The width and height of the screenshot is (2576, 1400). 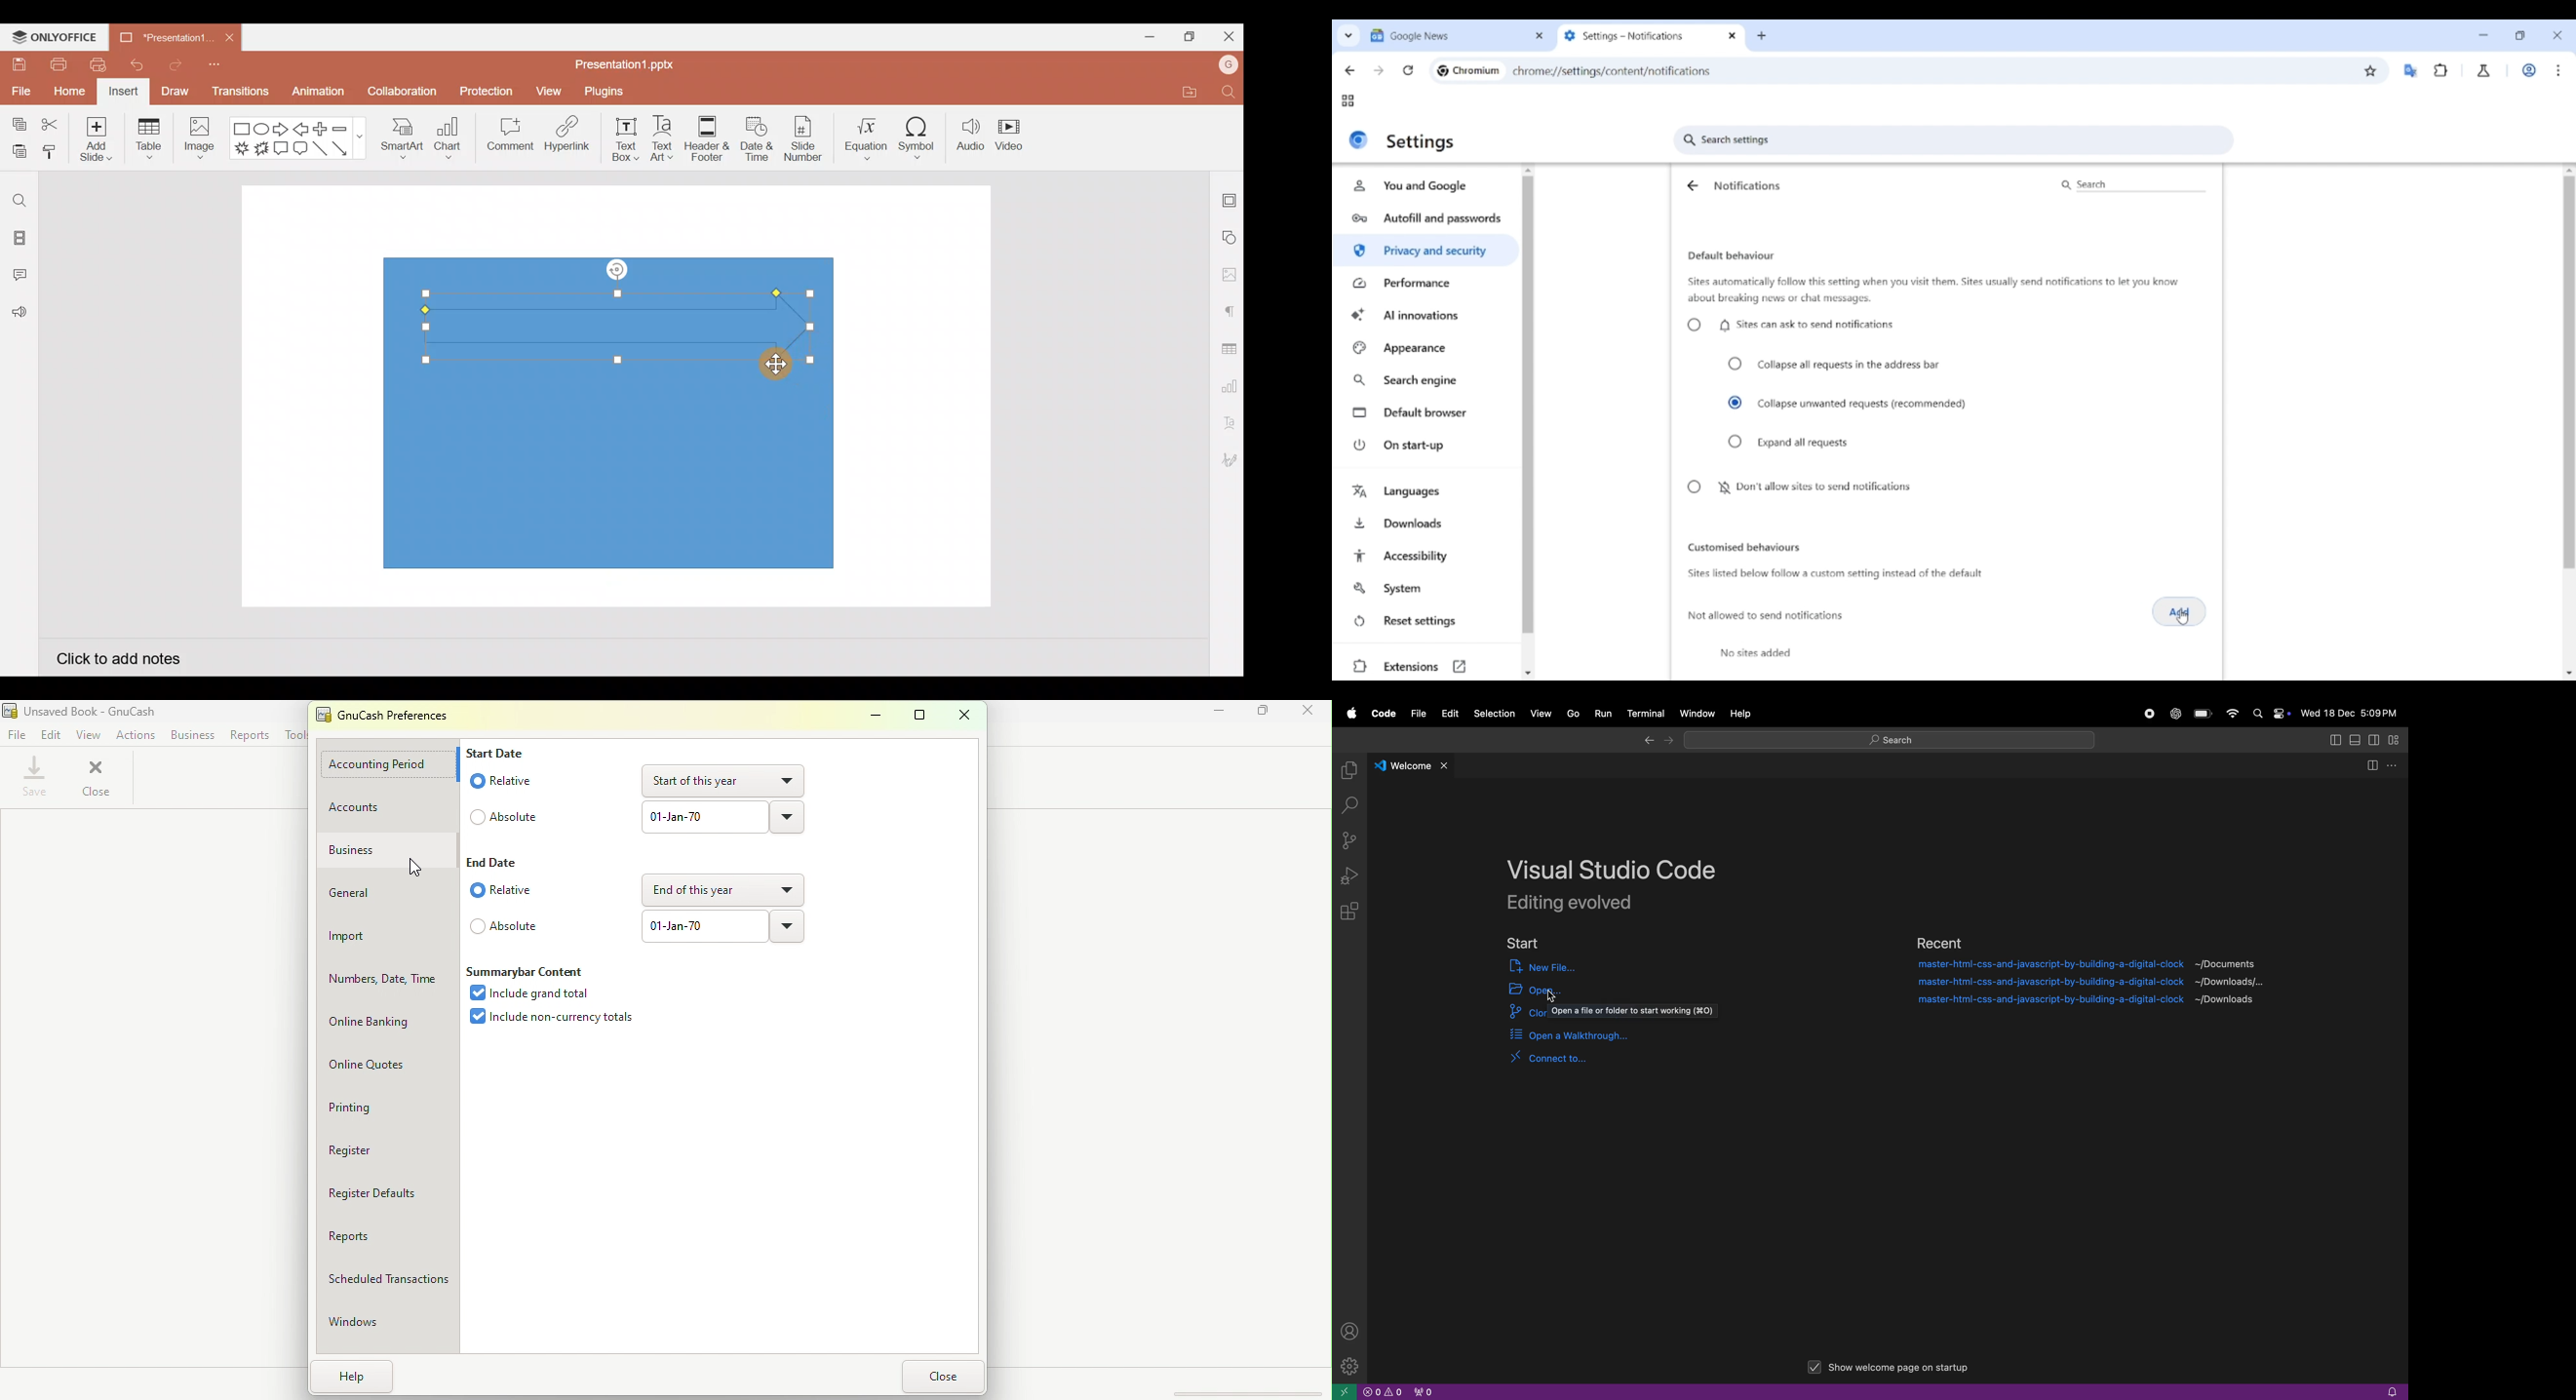 I want to click on Numbers, Date, Time, so click(x=387, y=979).